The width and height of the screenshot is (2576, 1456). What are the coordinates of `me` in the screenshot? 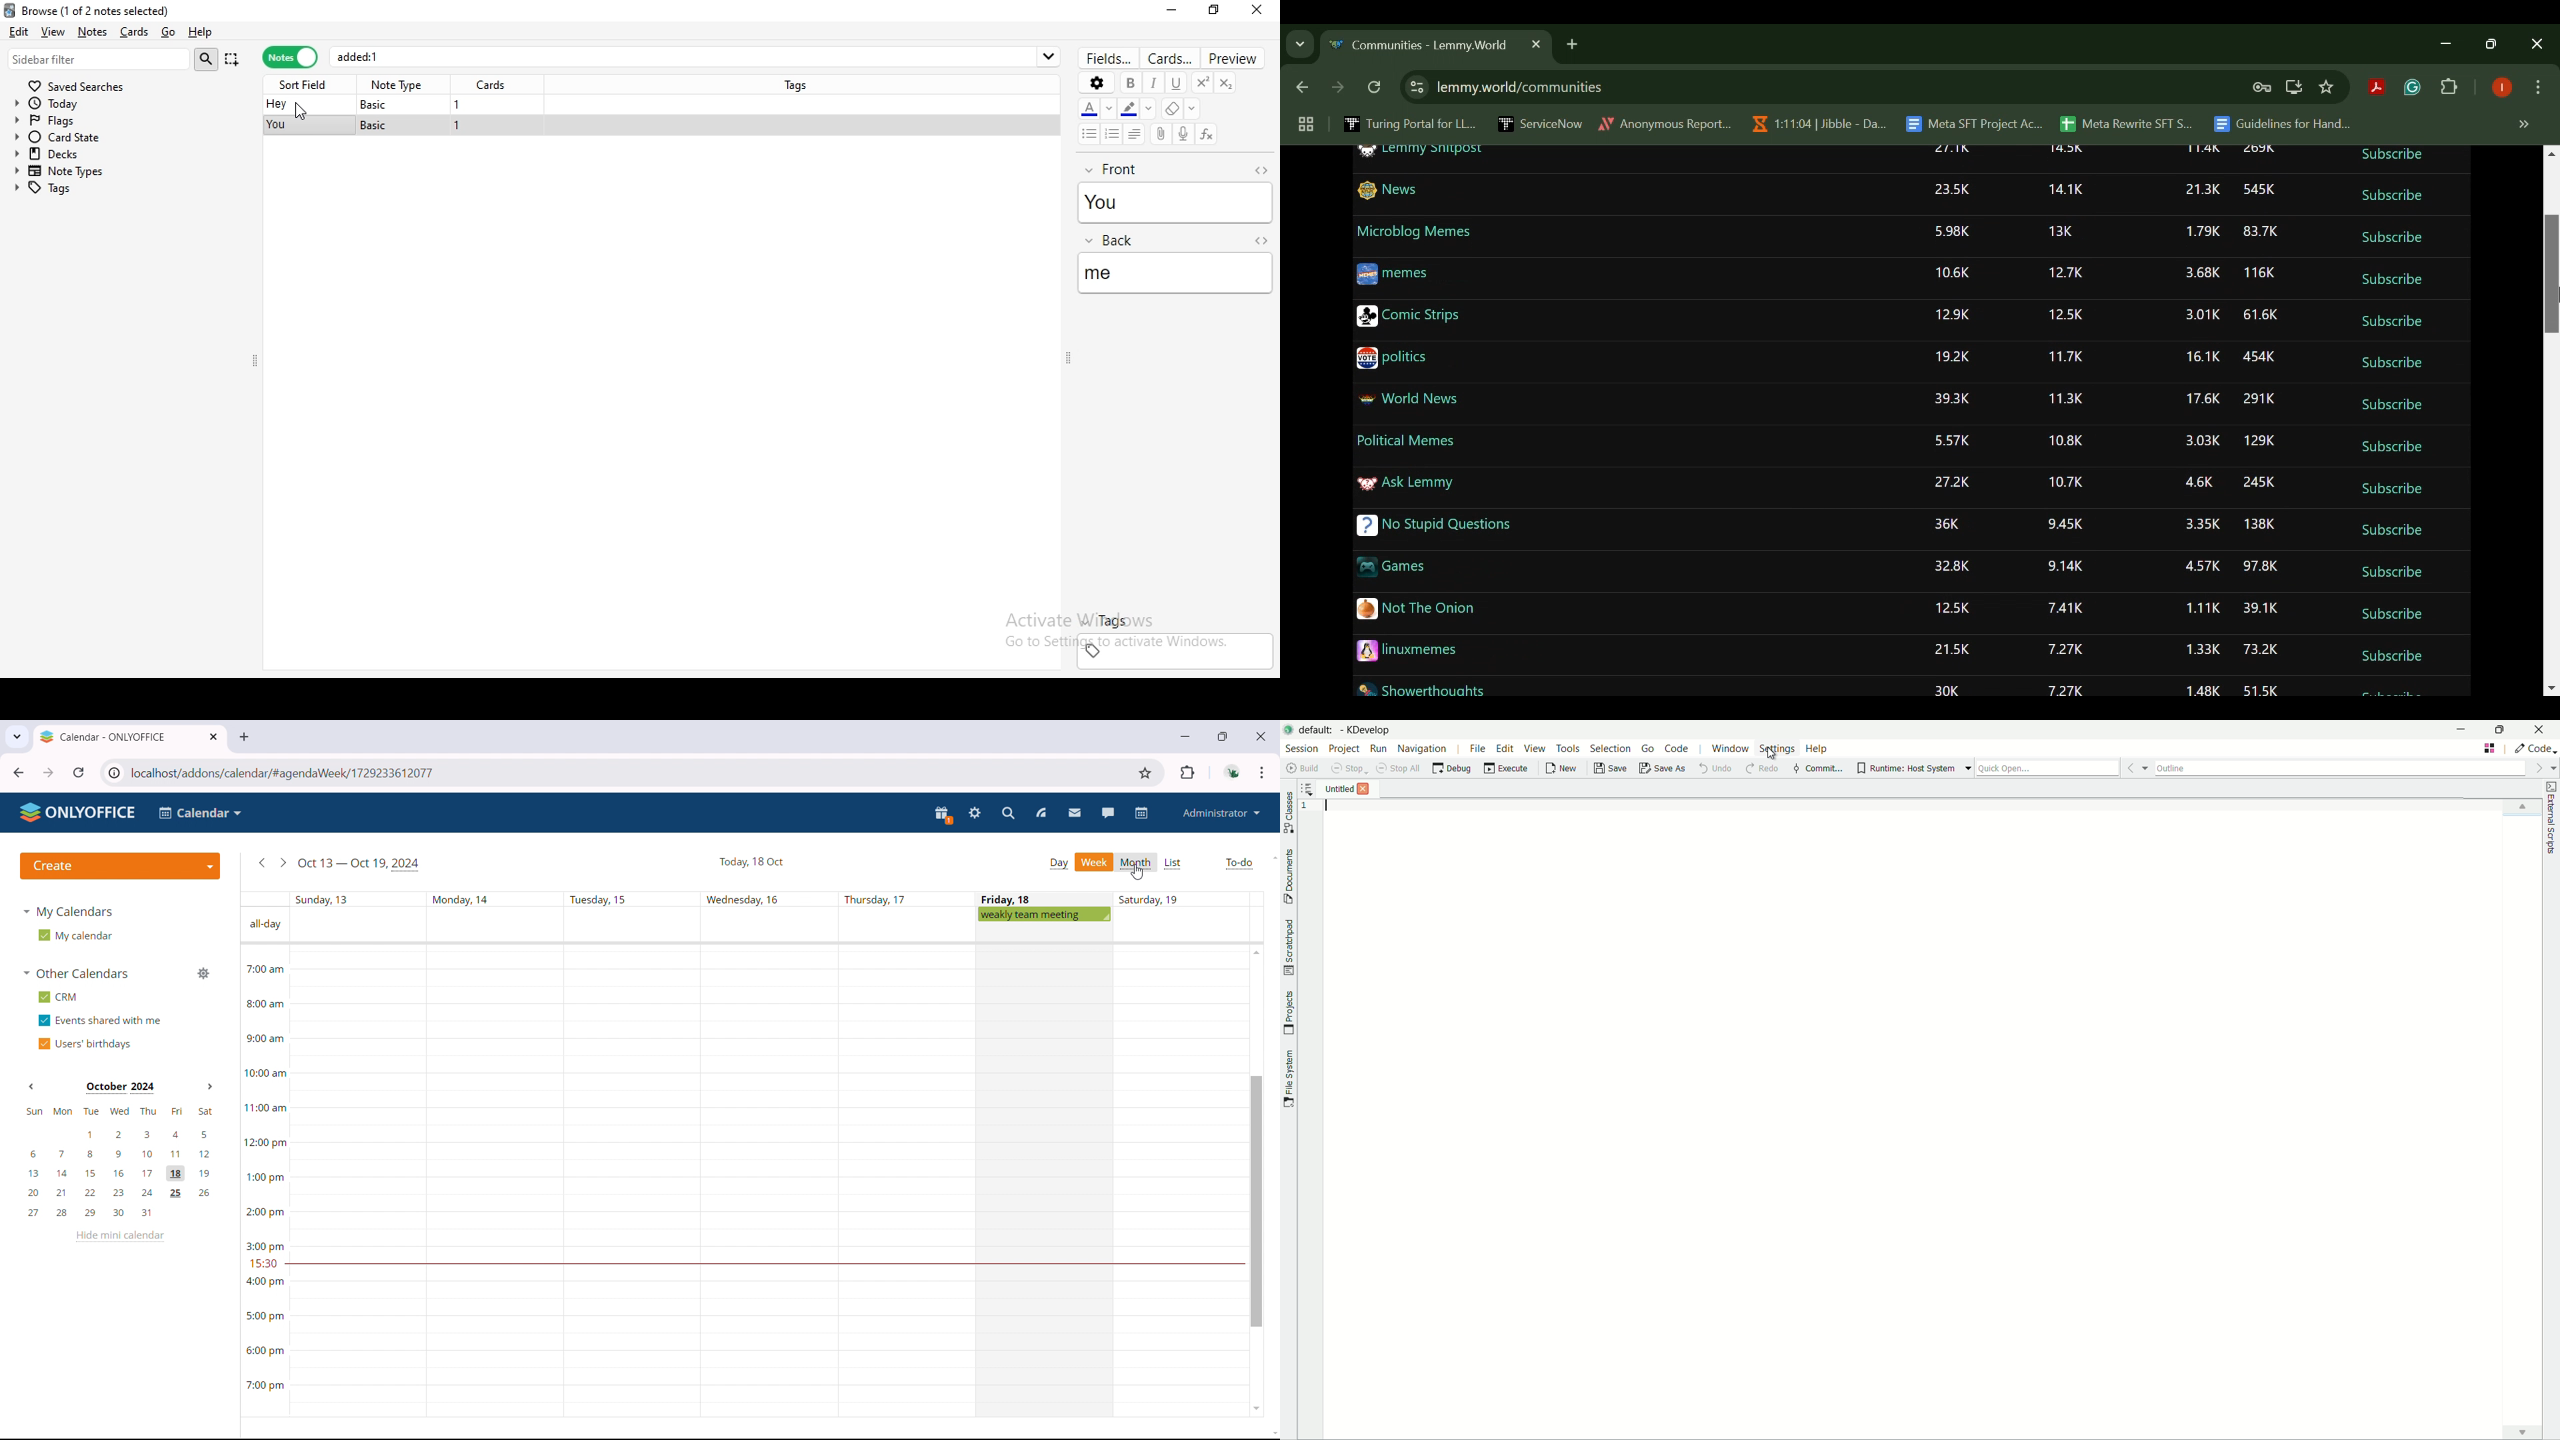 It's located at (1175, 274).